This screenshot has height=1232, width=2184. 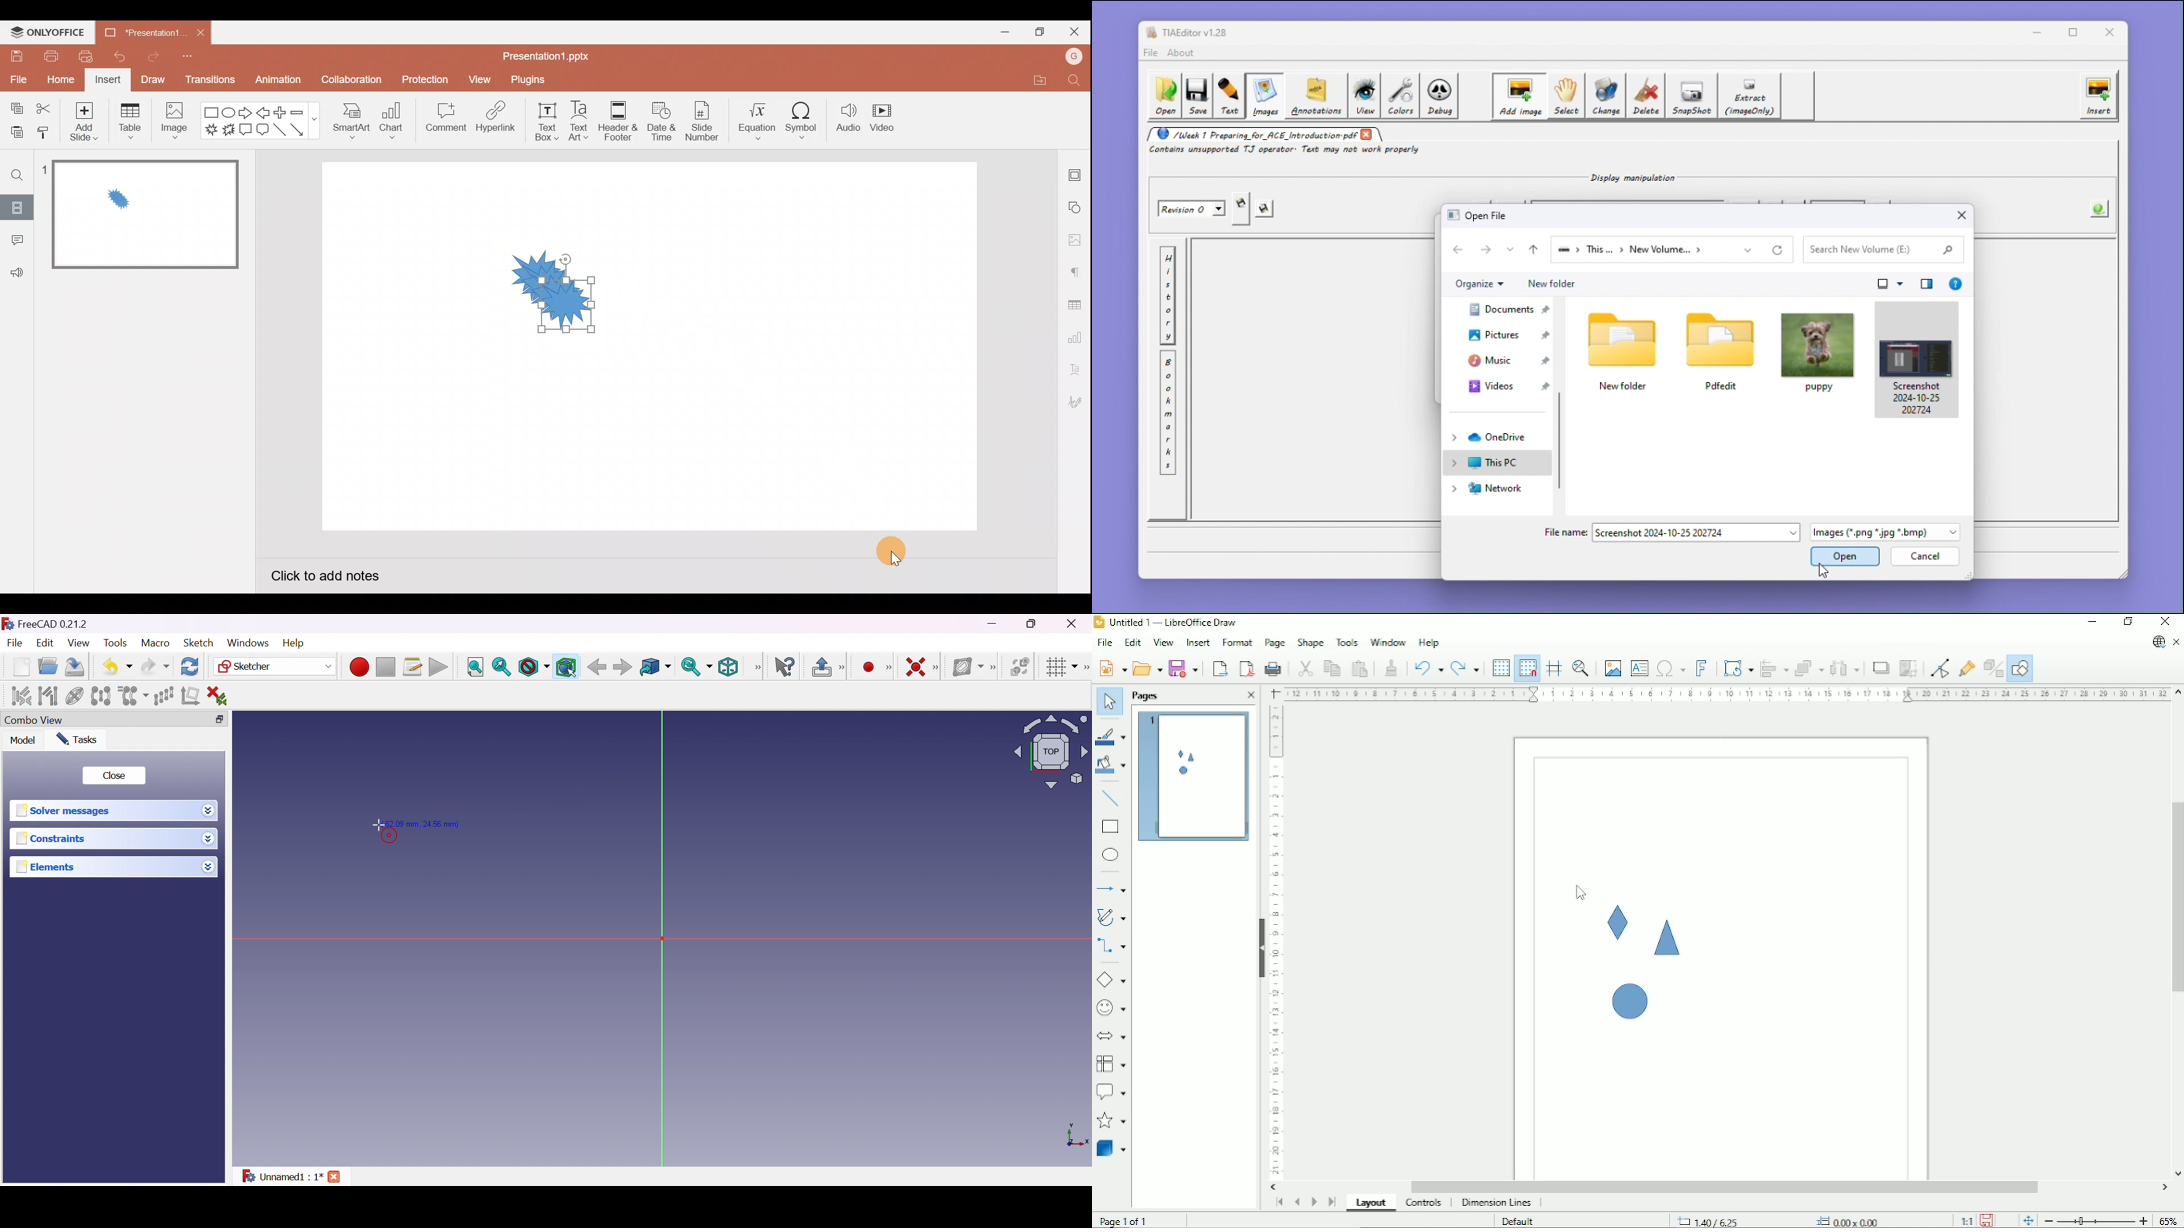 What do you see at coordinates (396, 123) in the screenshot?
I see `Chart` at bounding box center [396, 123].